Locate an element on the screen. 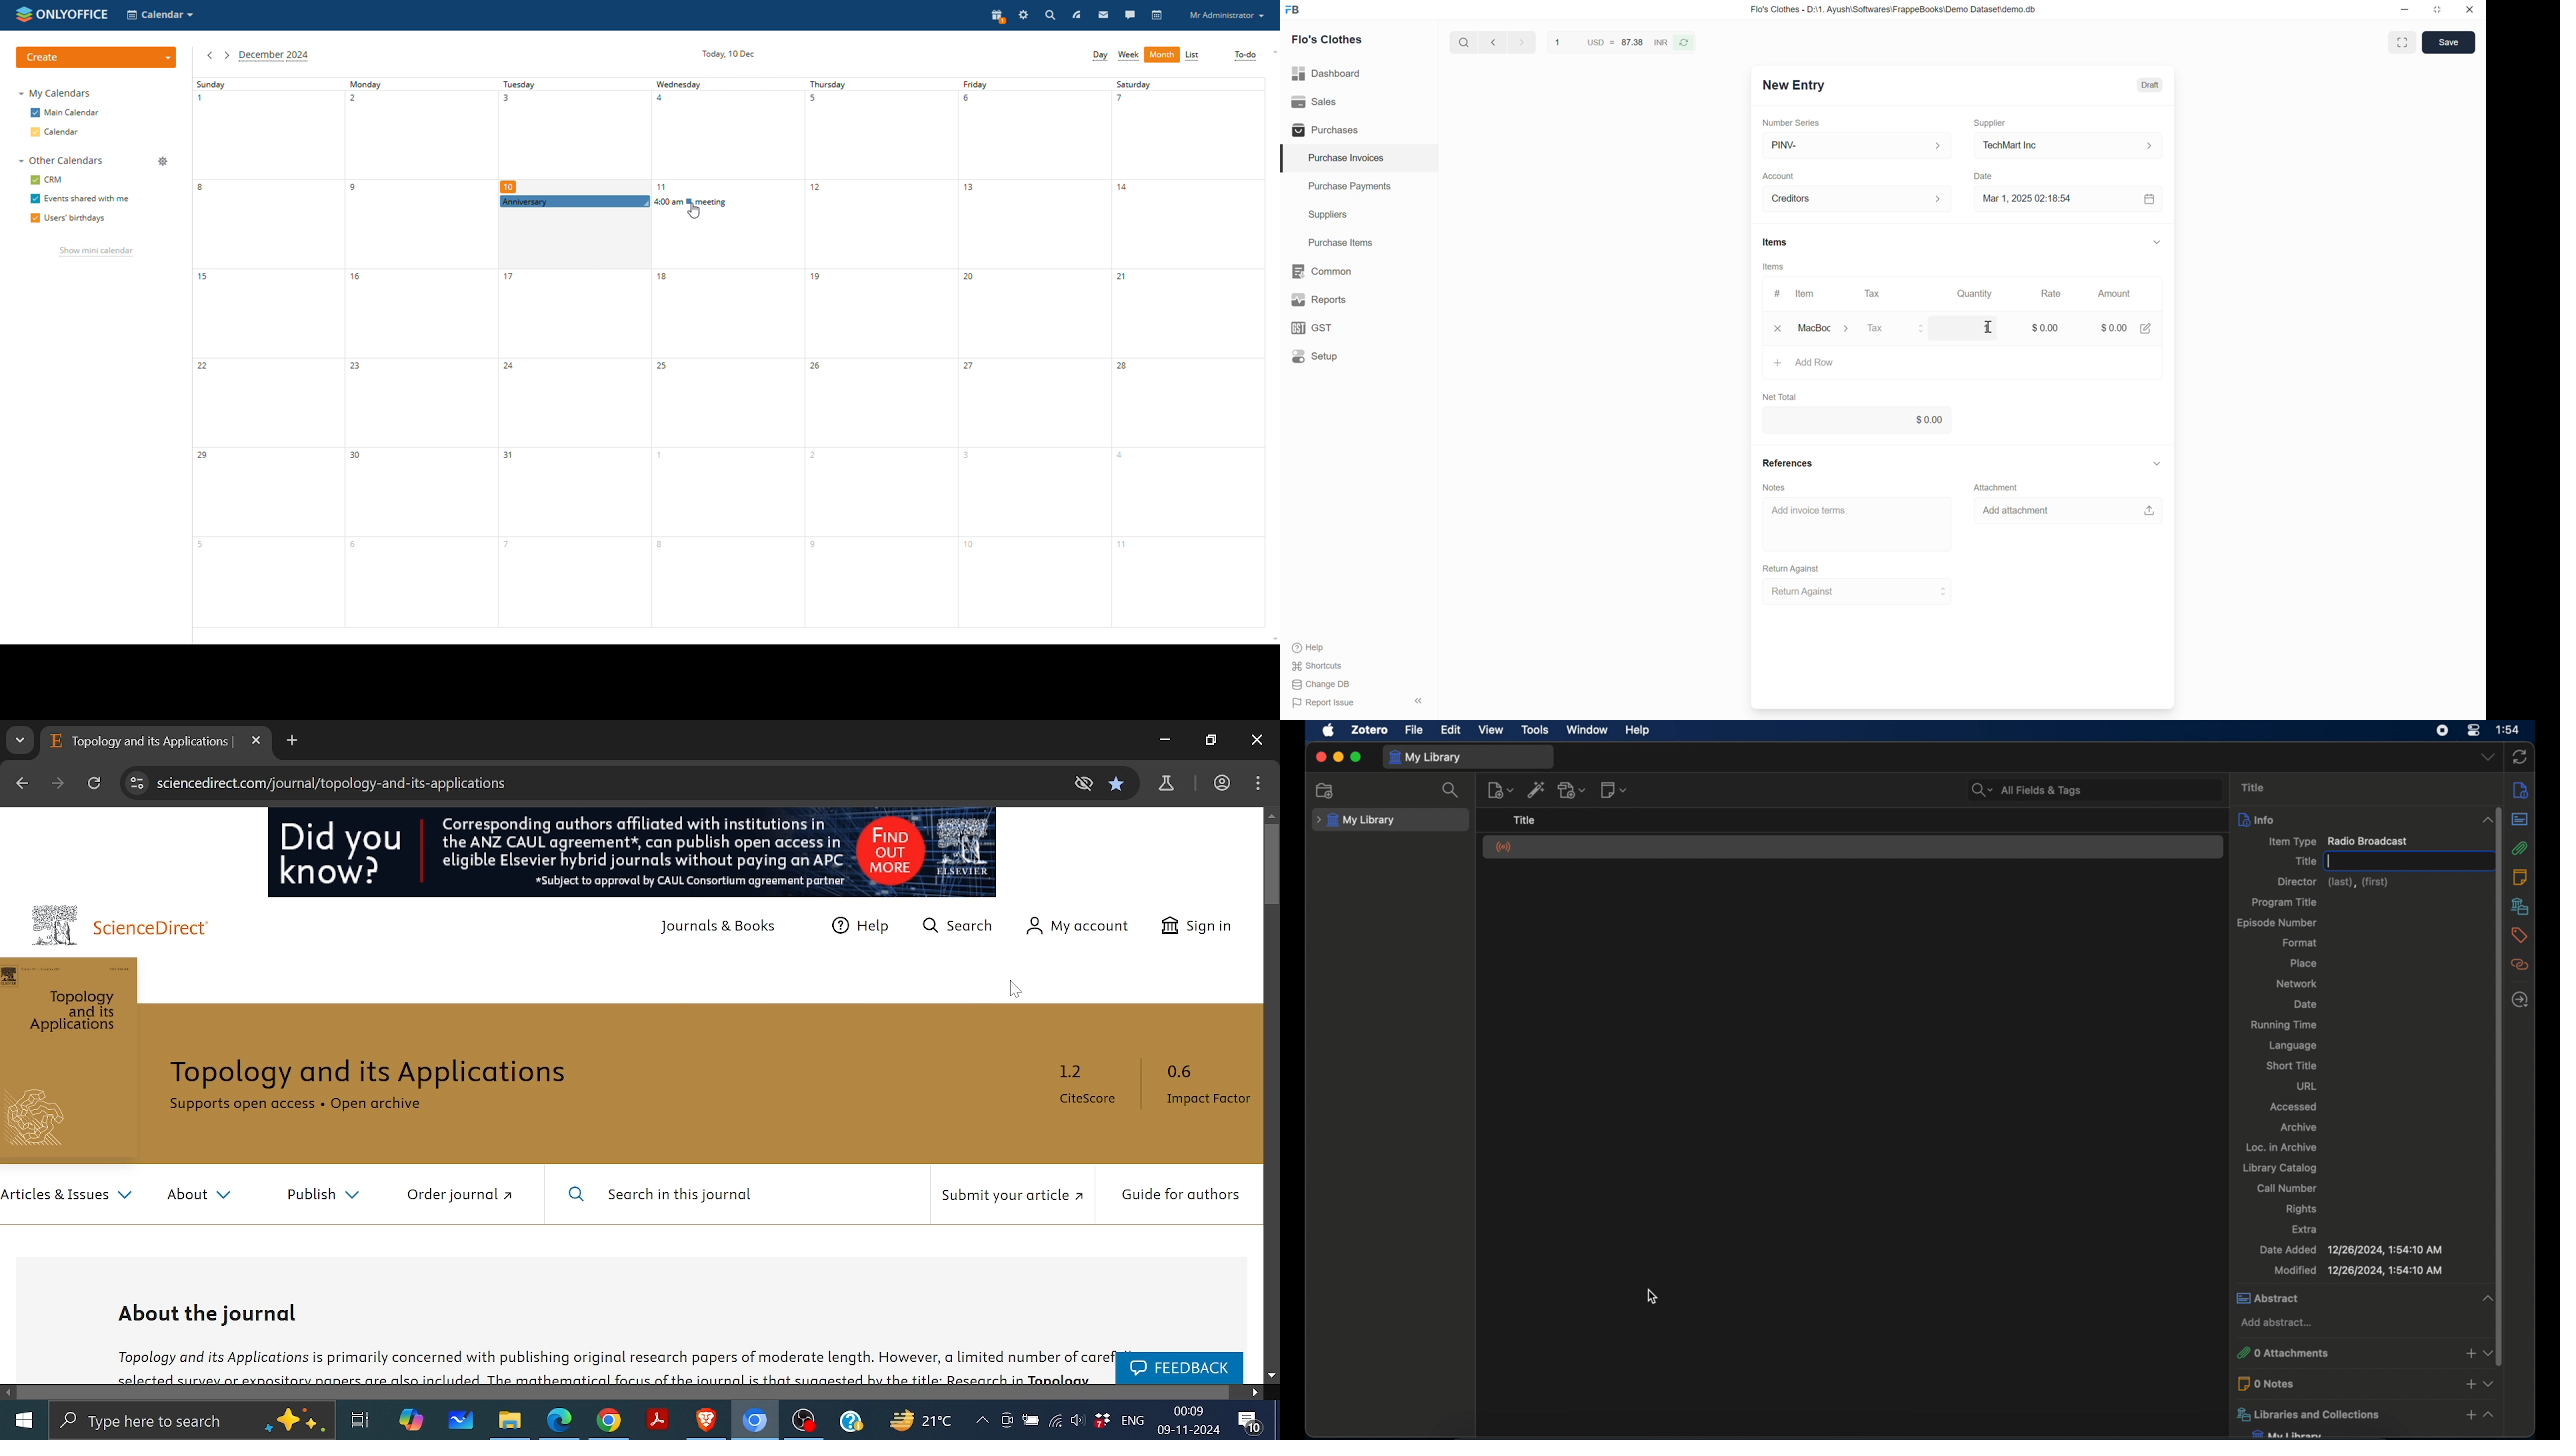 This screenshot has width=2576, height=1456. network is located at coordinates (2296, 983).